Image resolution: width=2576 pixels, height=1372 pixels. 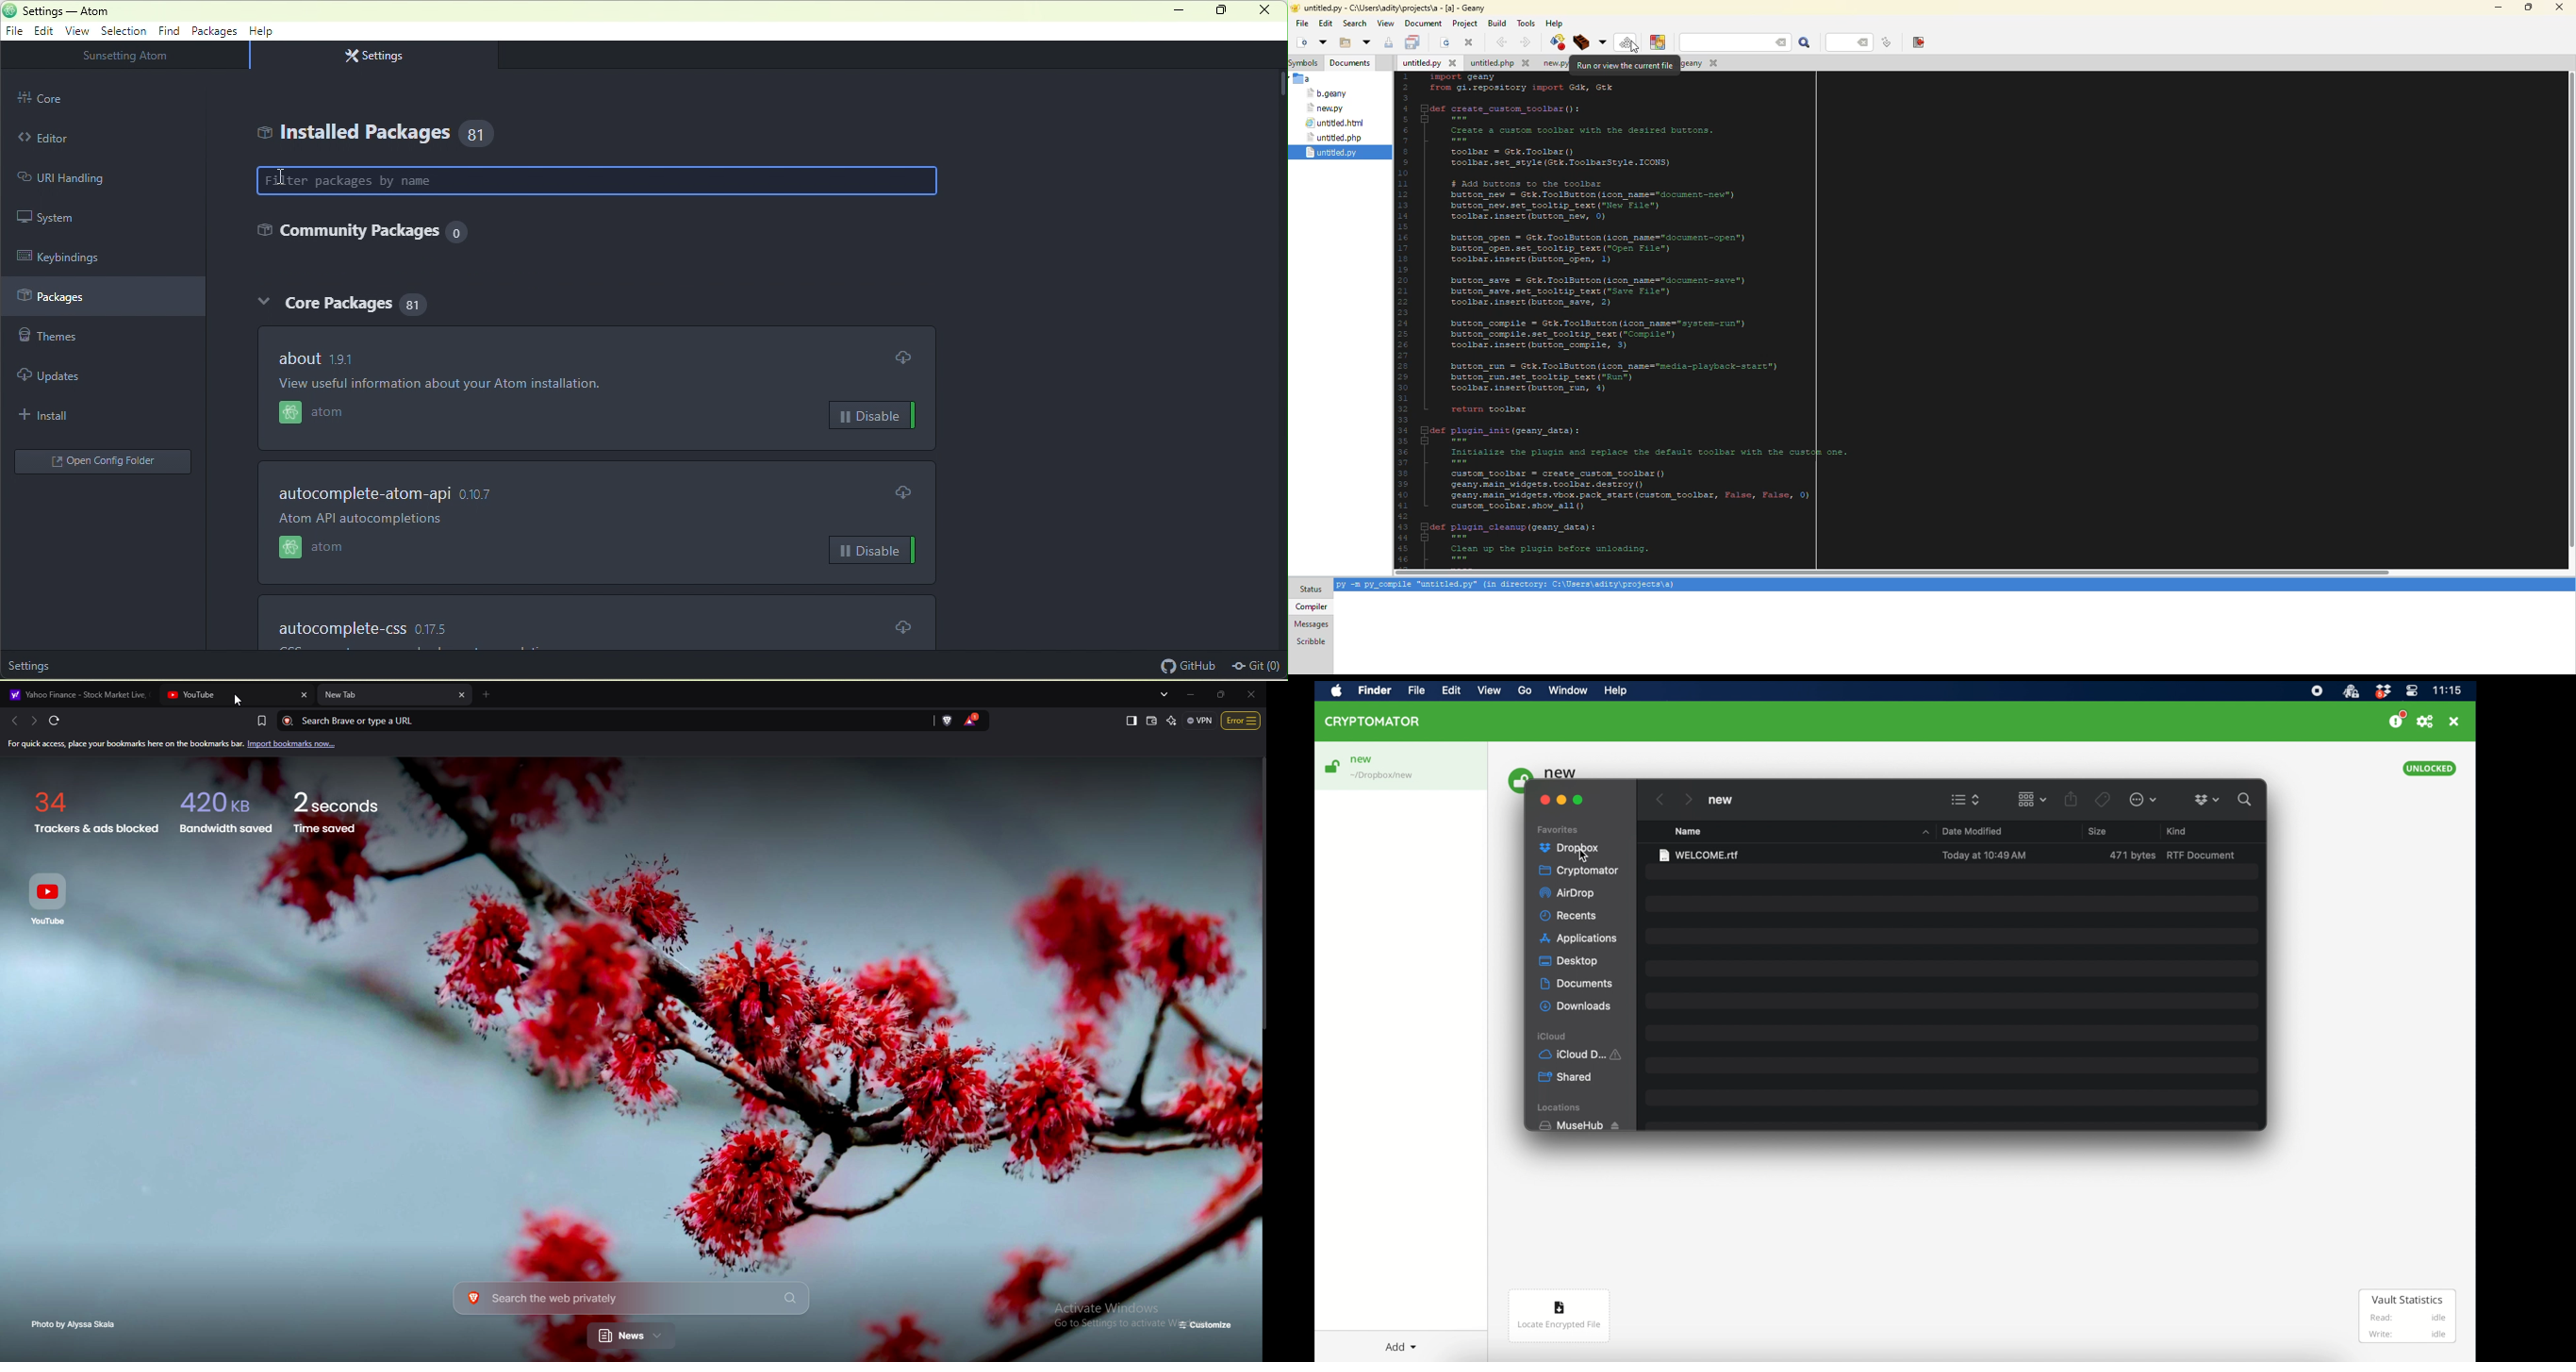 I want to click on info, so click(x=1513, y=585).